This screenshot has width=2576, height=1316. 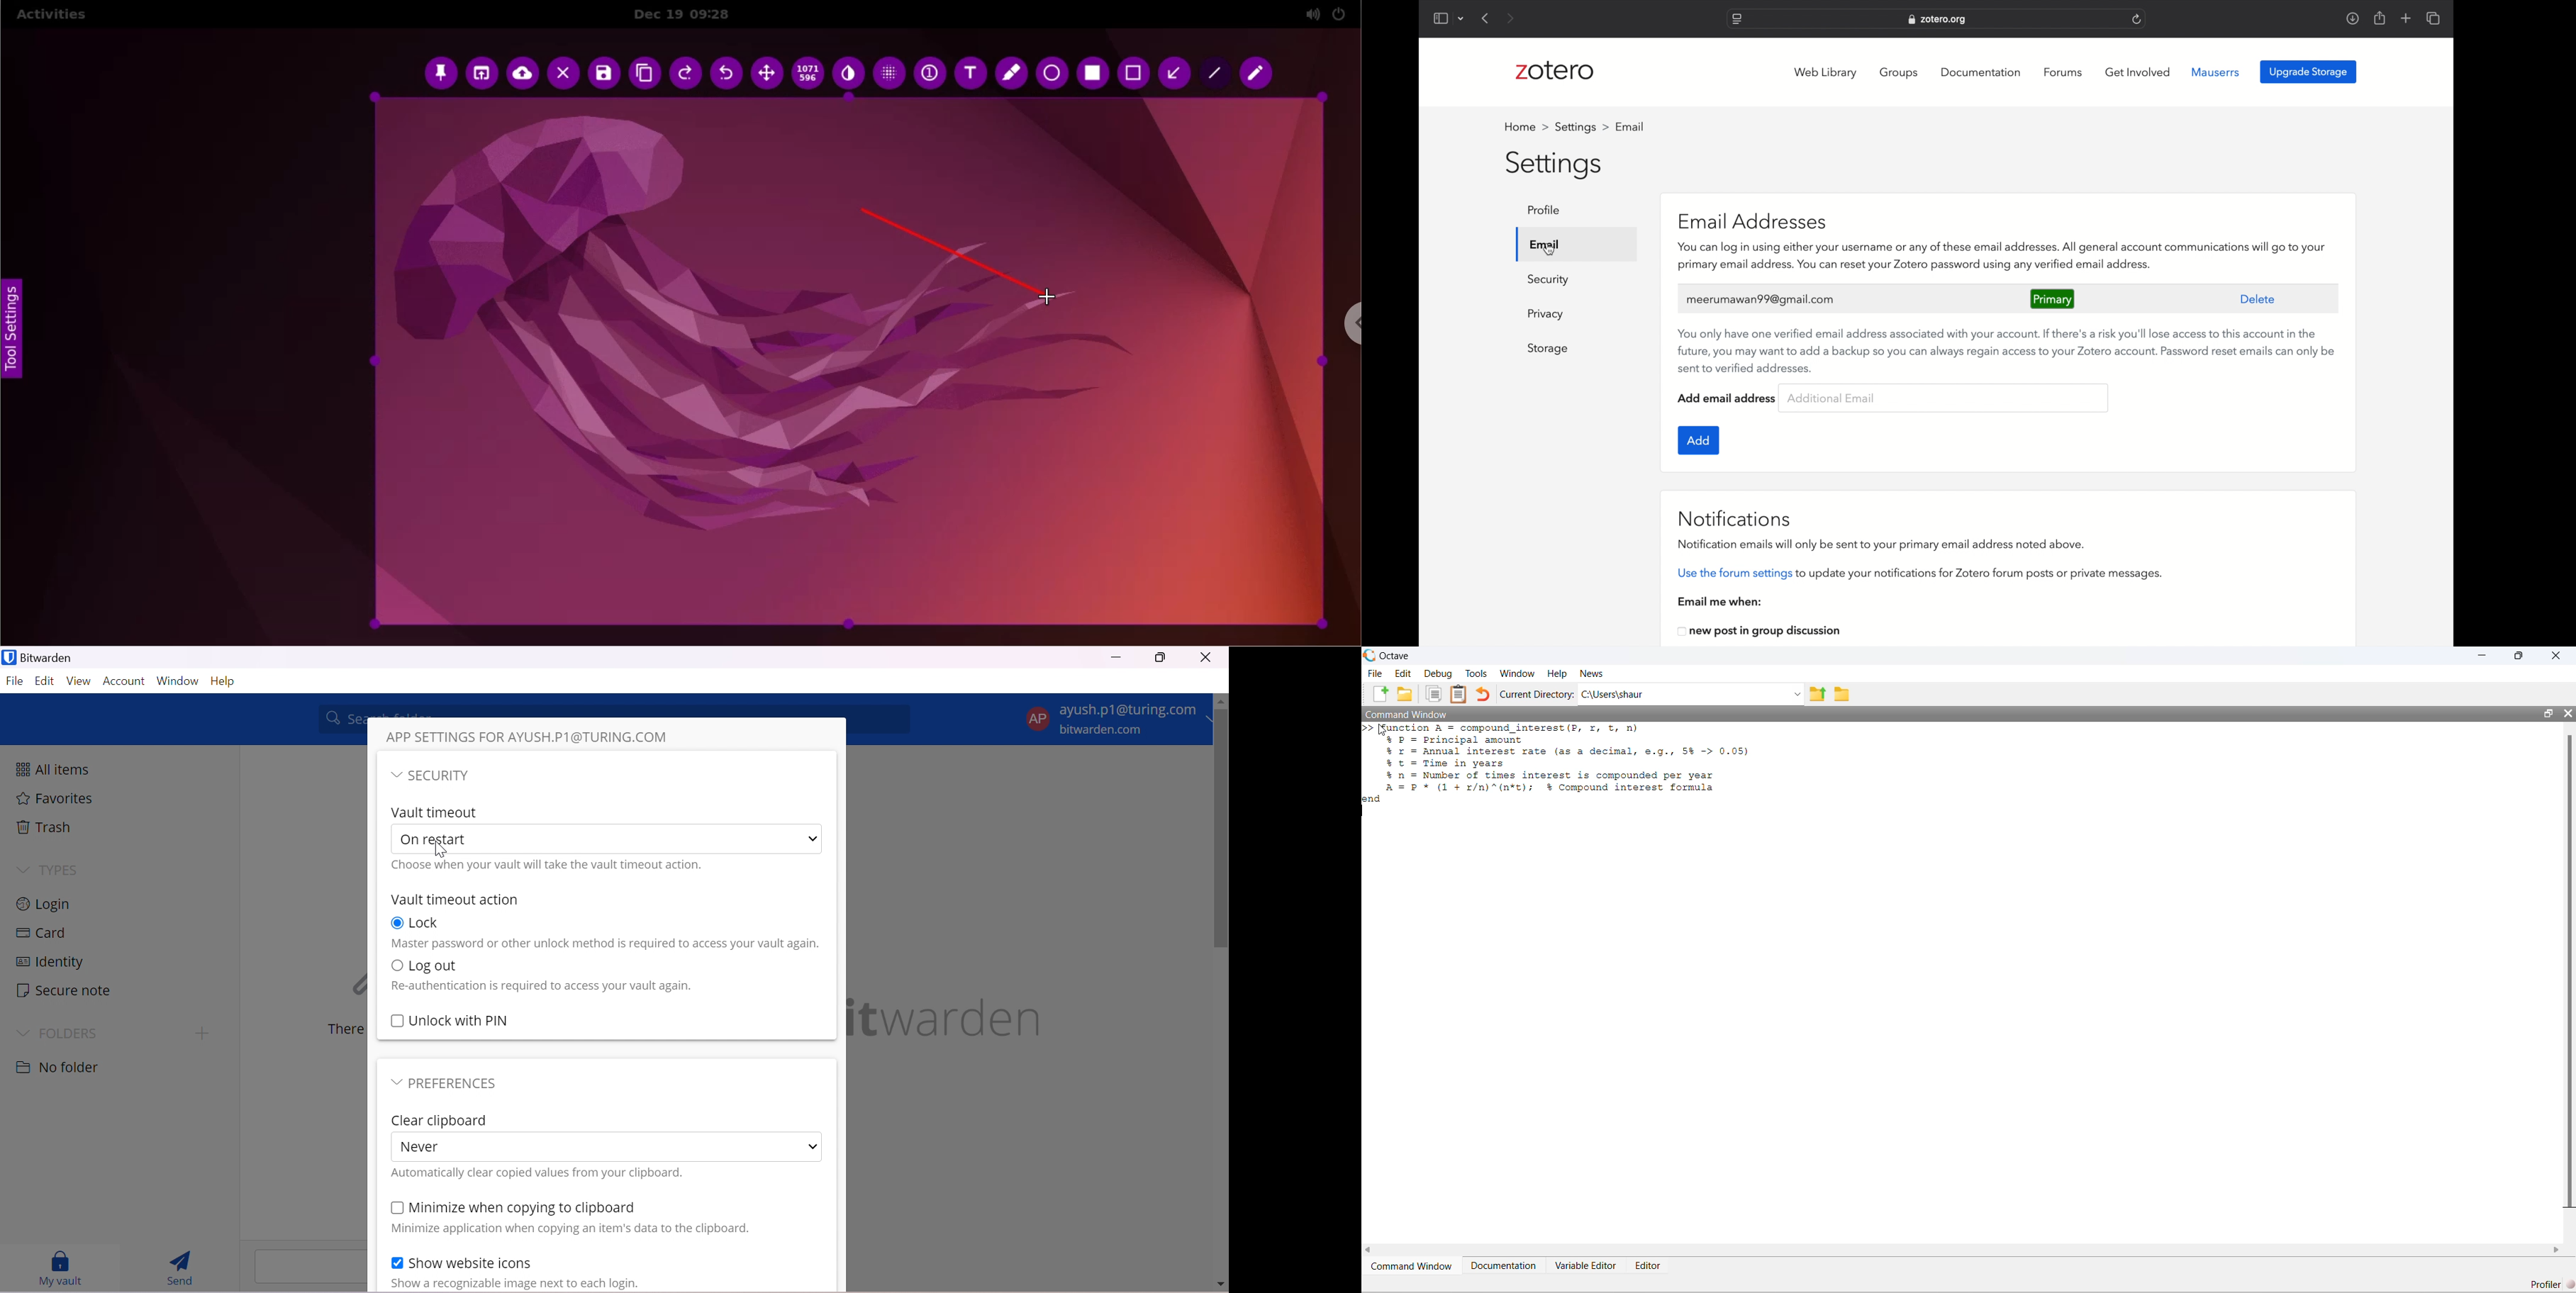 What do you see at coordinates (1555, 71) in the screenshot?
I see `zotero` at bounding box center [1555, 71].